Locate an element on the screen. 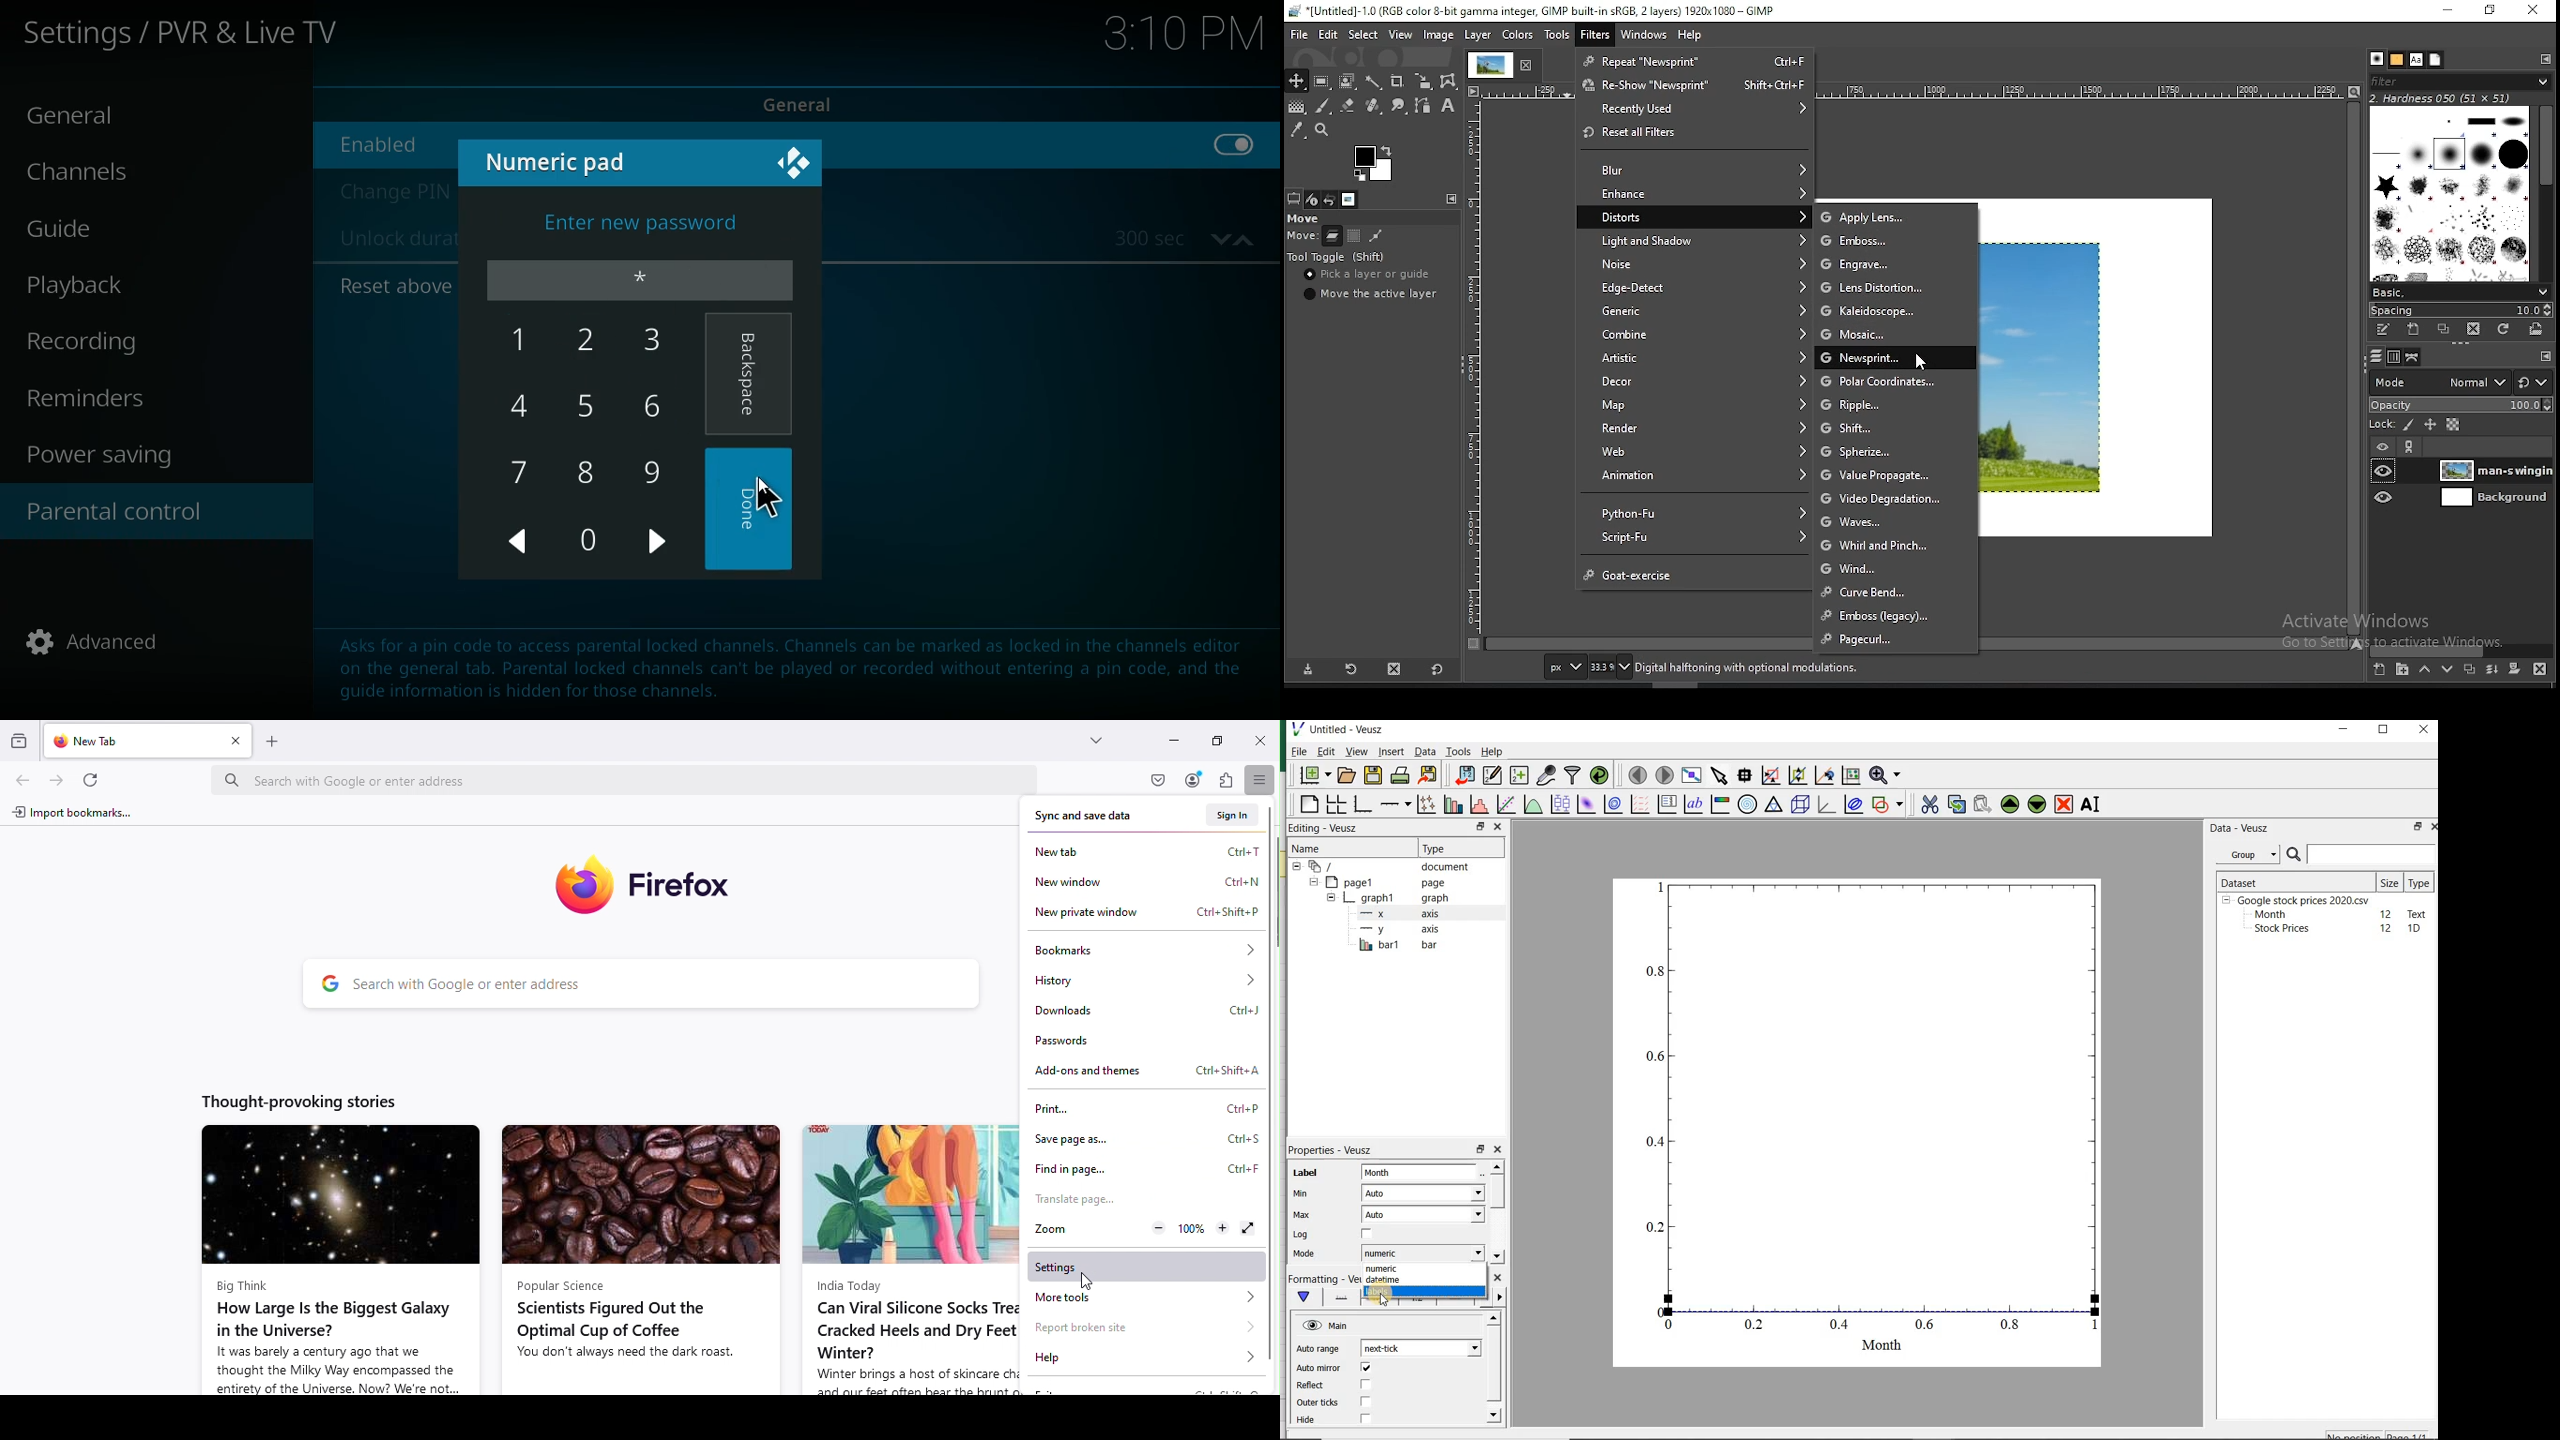 The image size is (2576, 1456). tool options is located at coordinates (1294, 198).